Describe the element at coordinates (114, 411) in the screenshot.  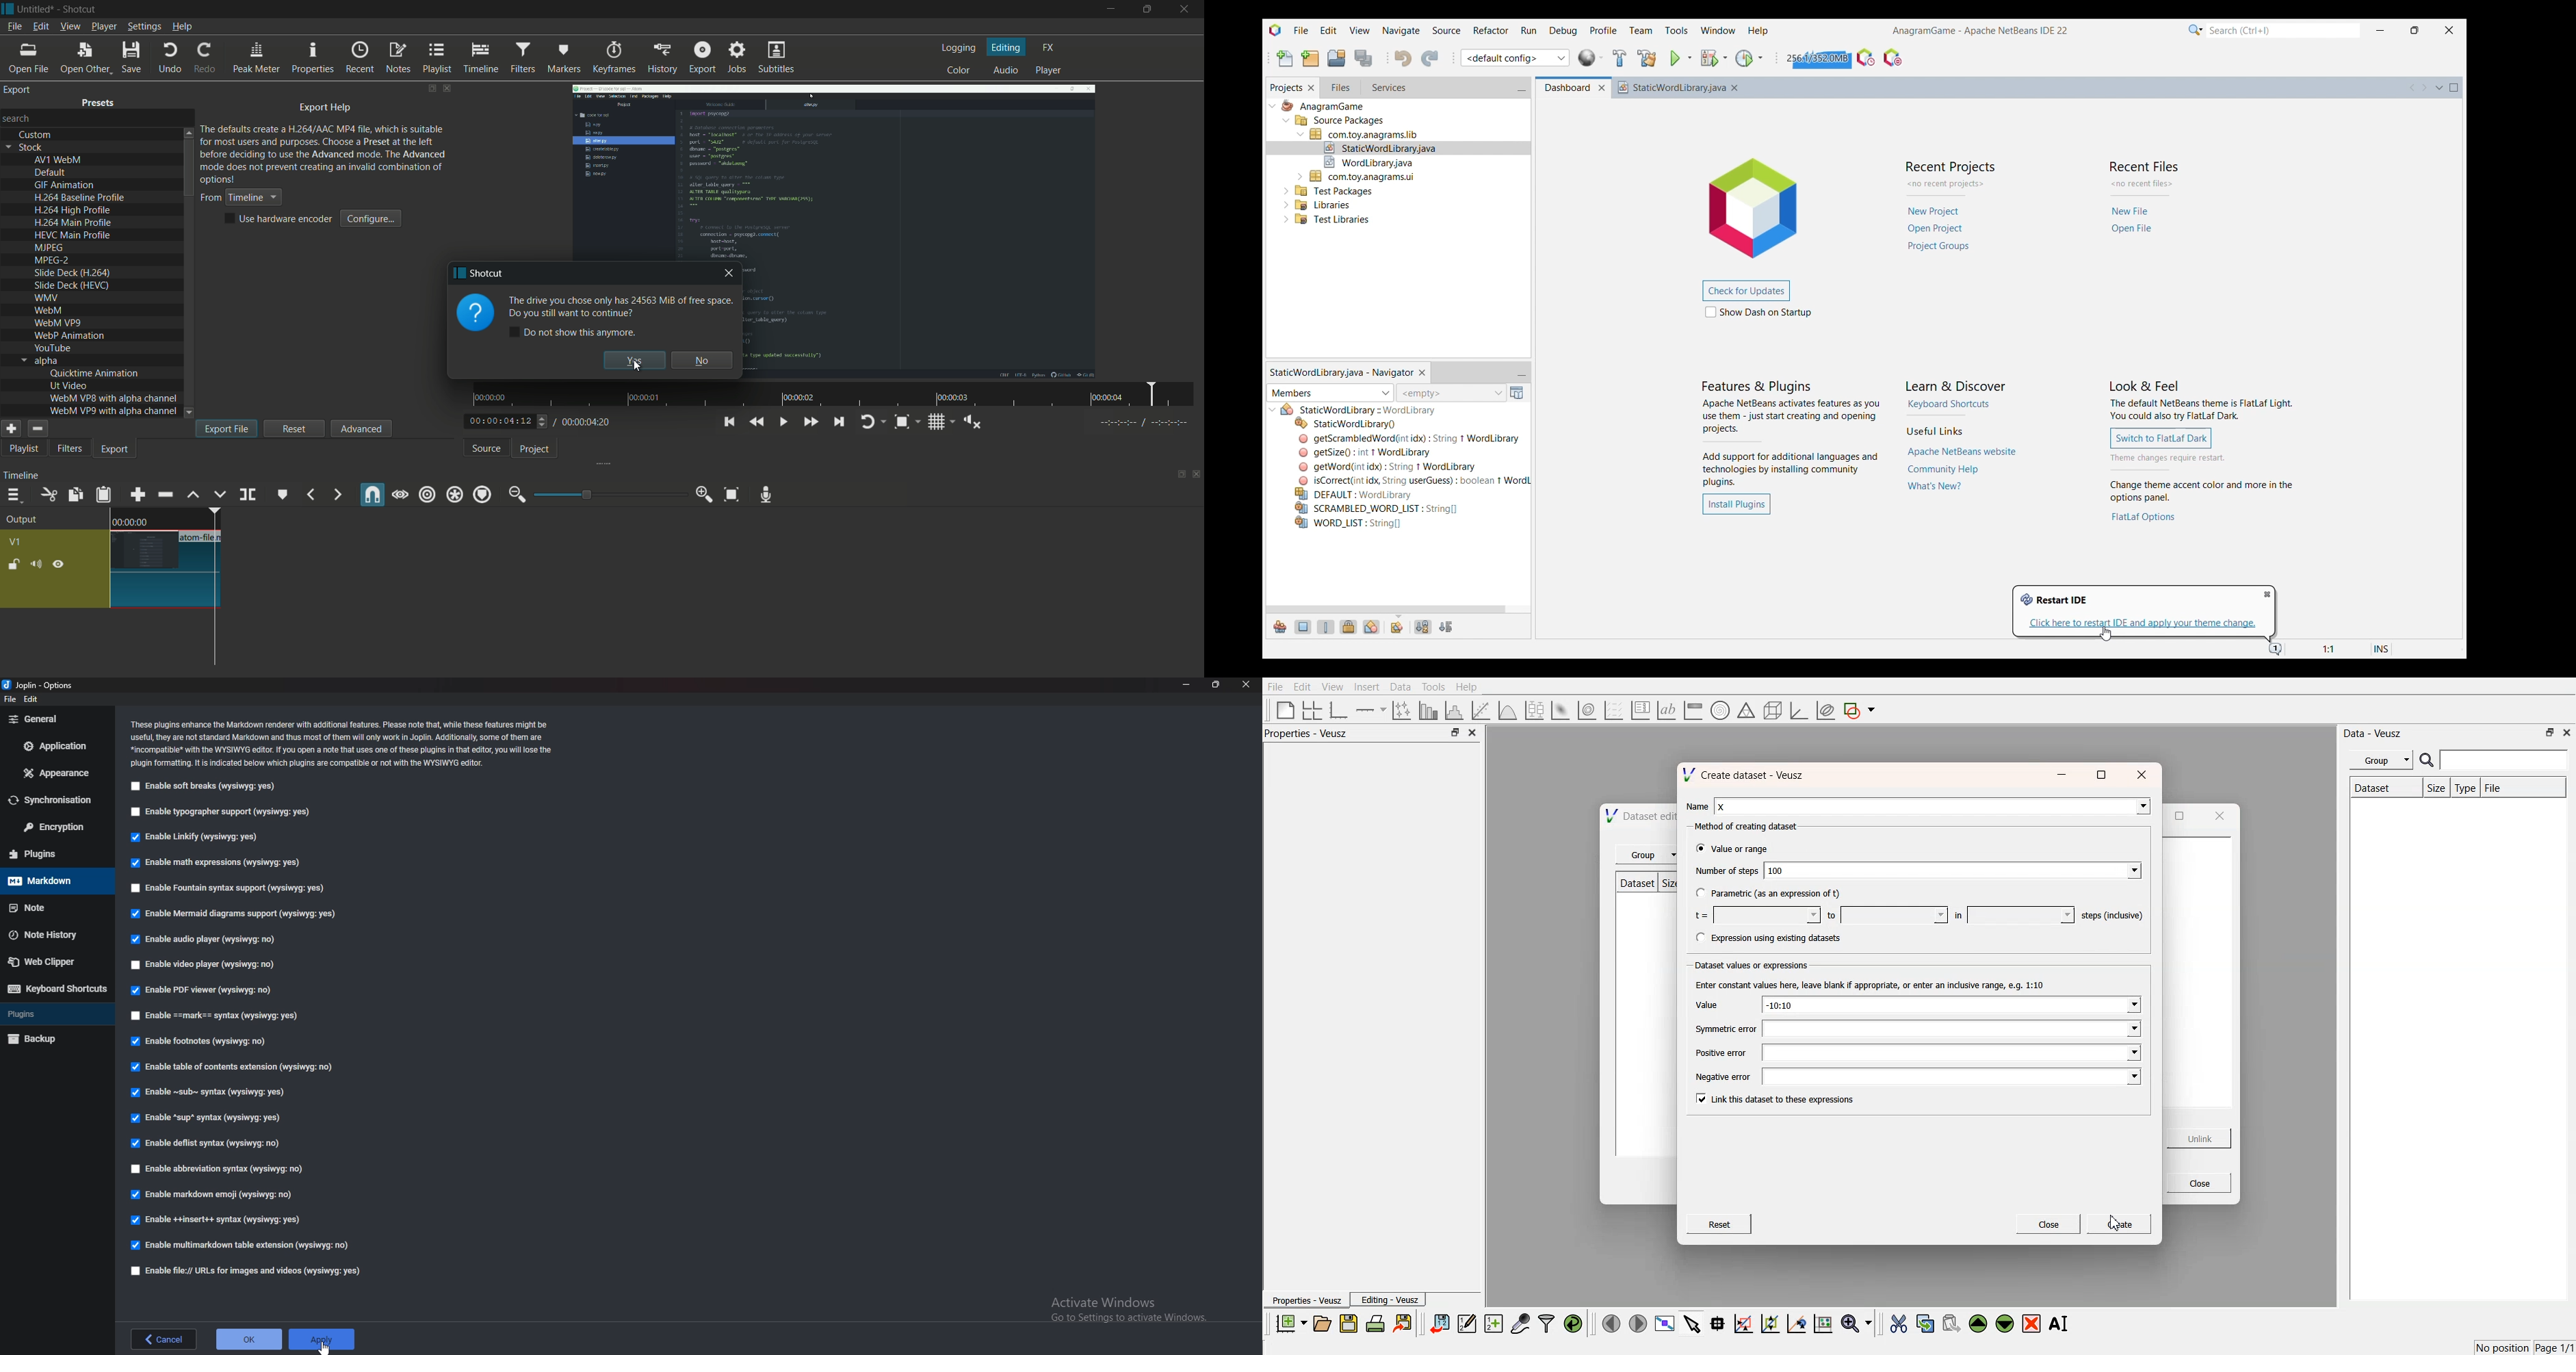
I see `webm vp9 with alpha channel` at that location.